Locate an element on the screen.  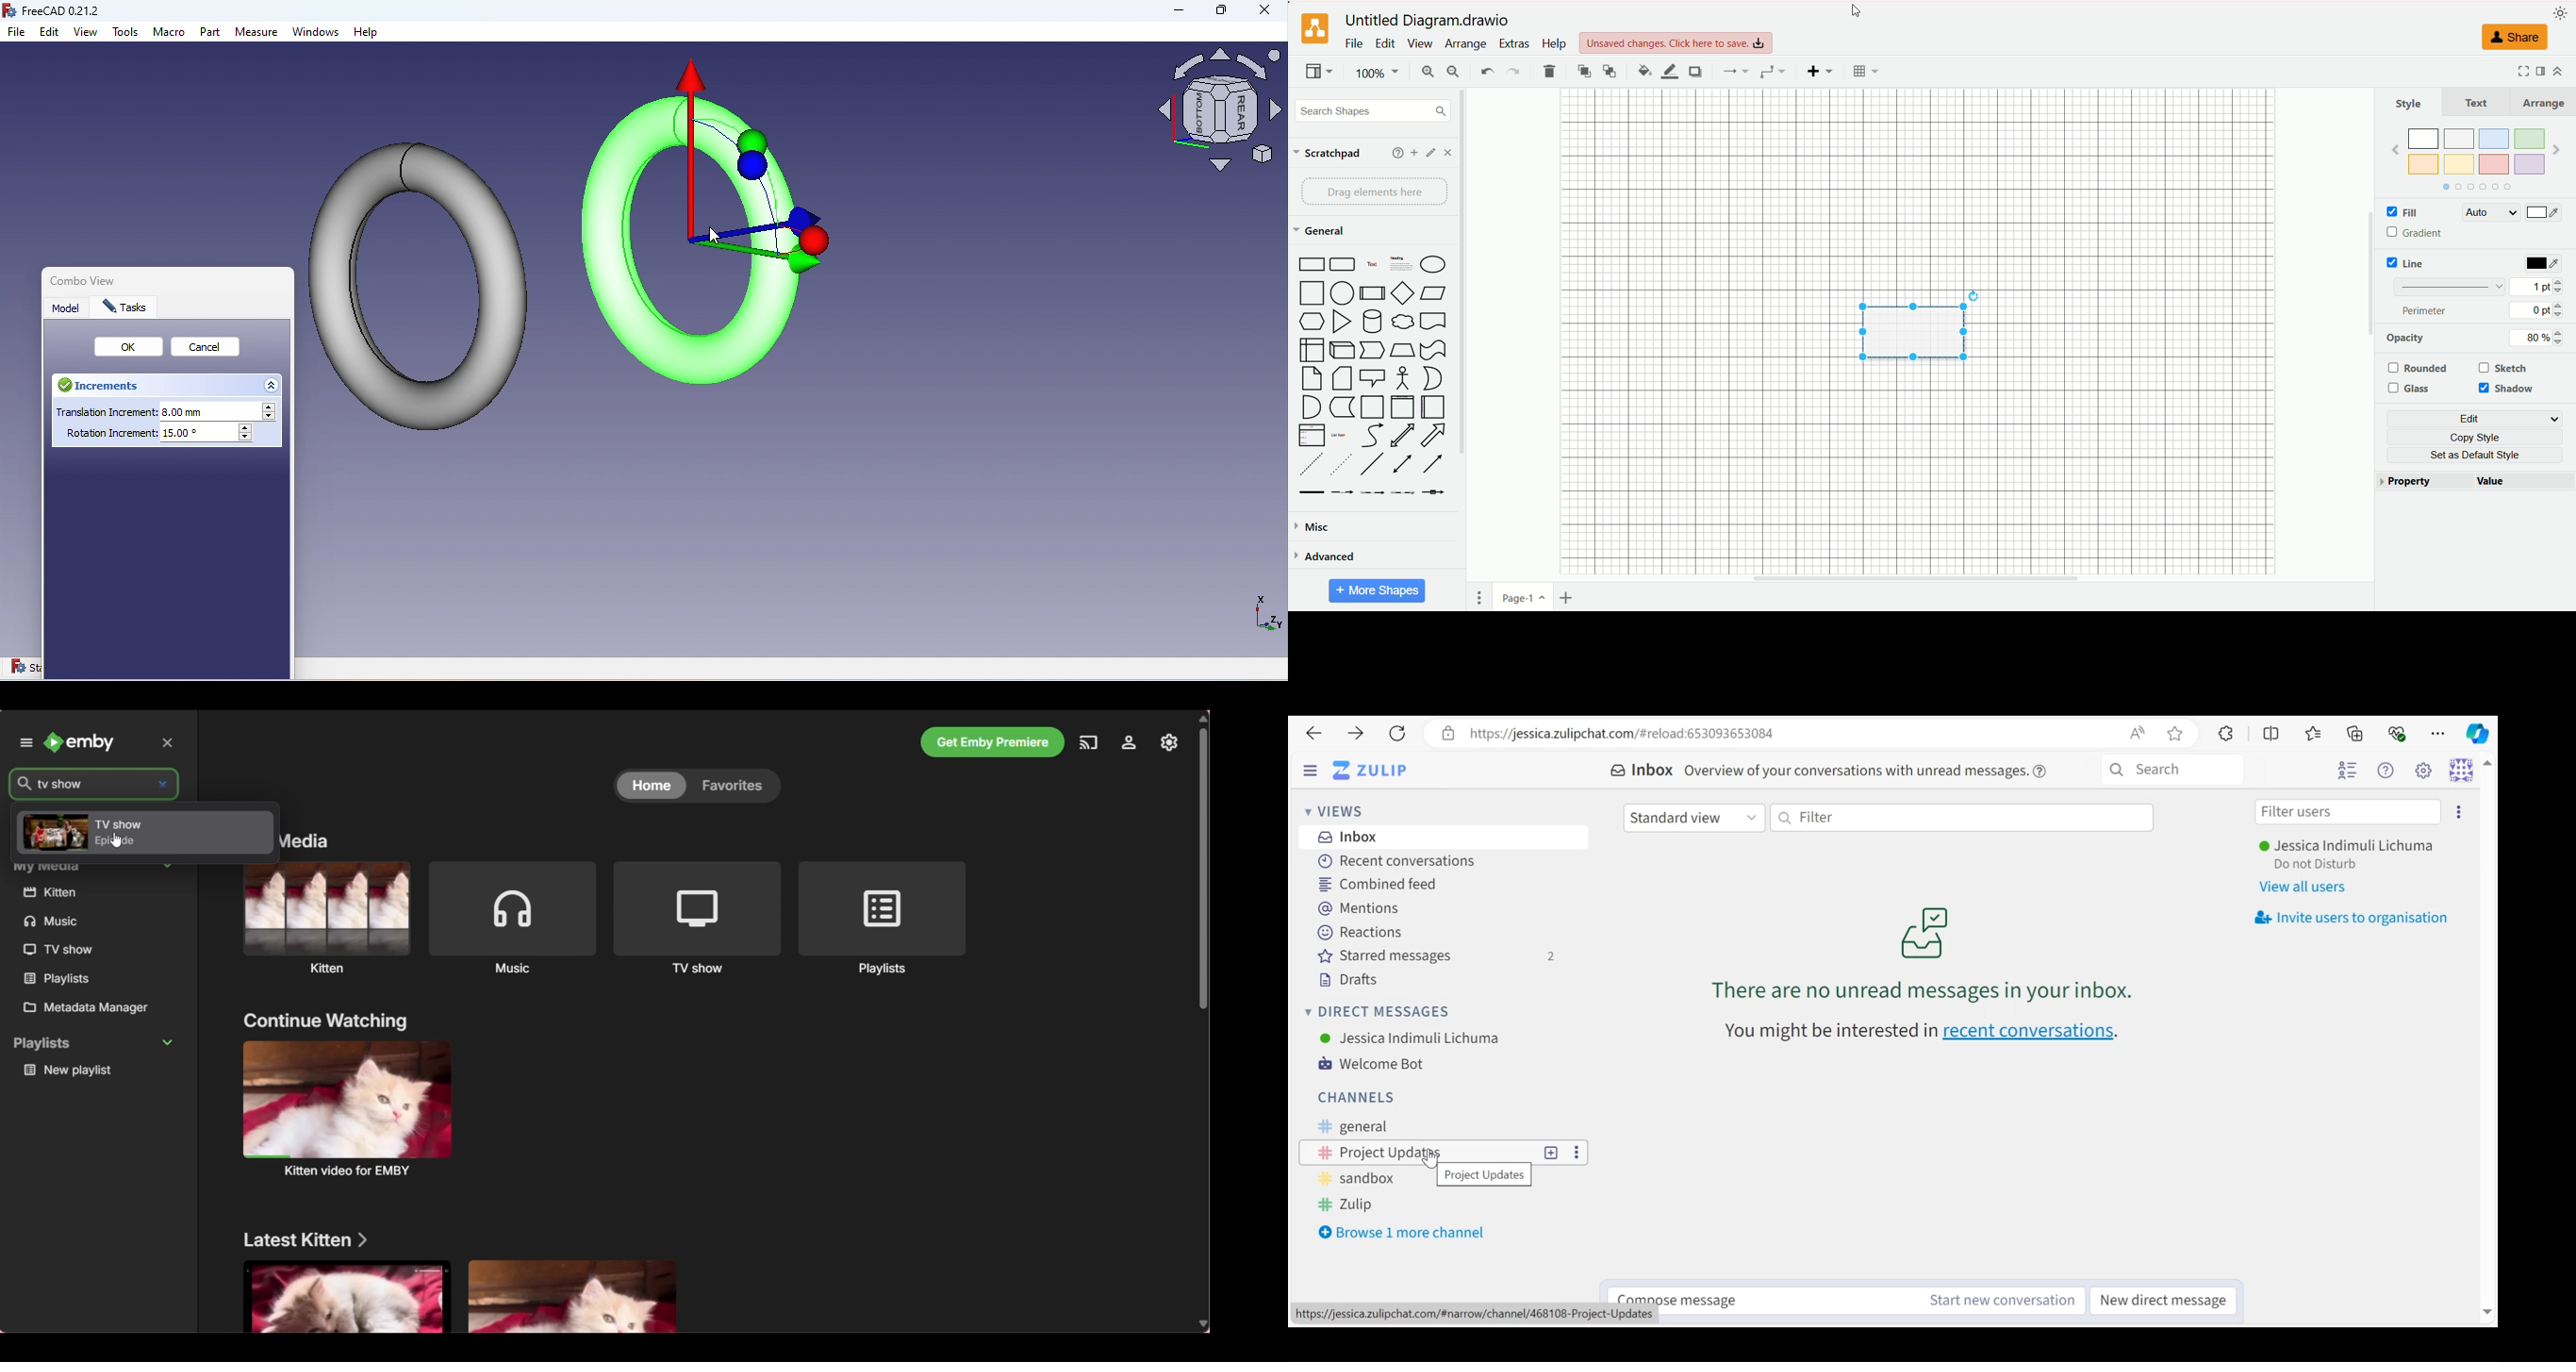
edit is located at coordinates (2477, 419).